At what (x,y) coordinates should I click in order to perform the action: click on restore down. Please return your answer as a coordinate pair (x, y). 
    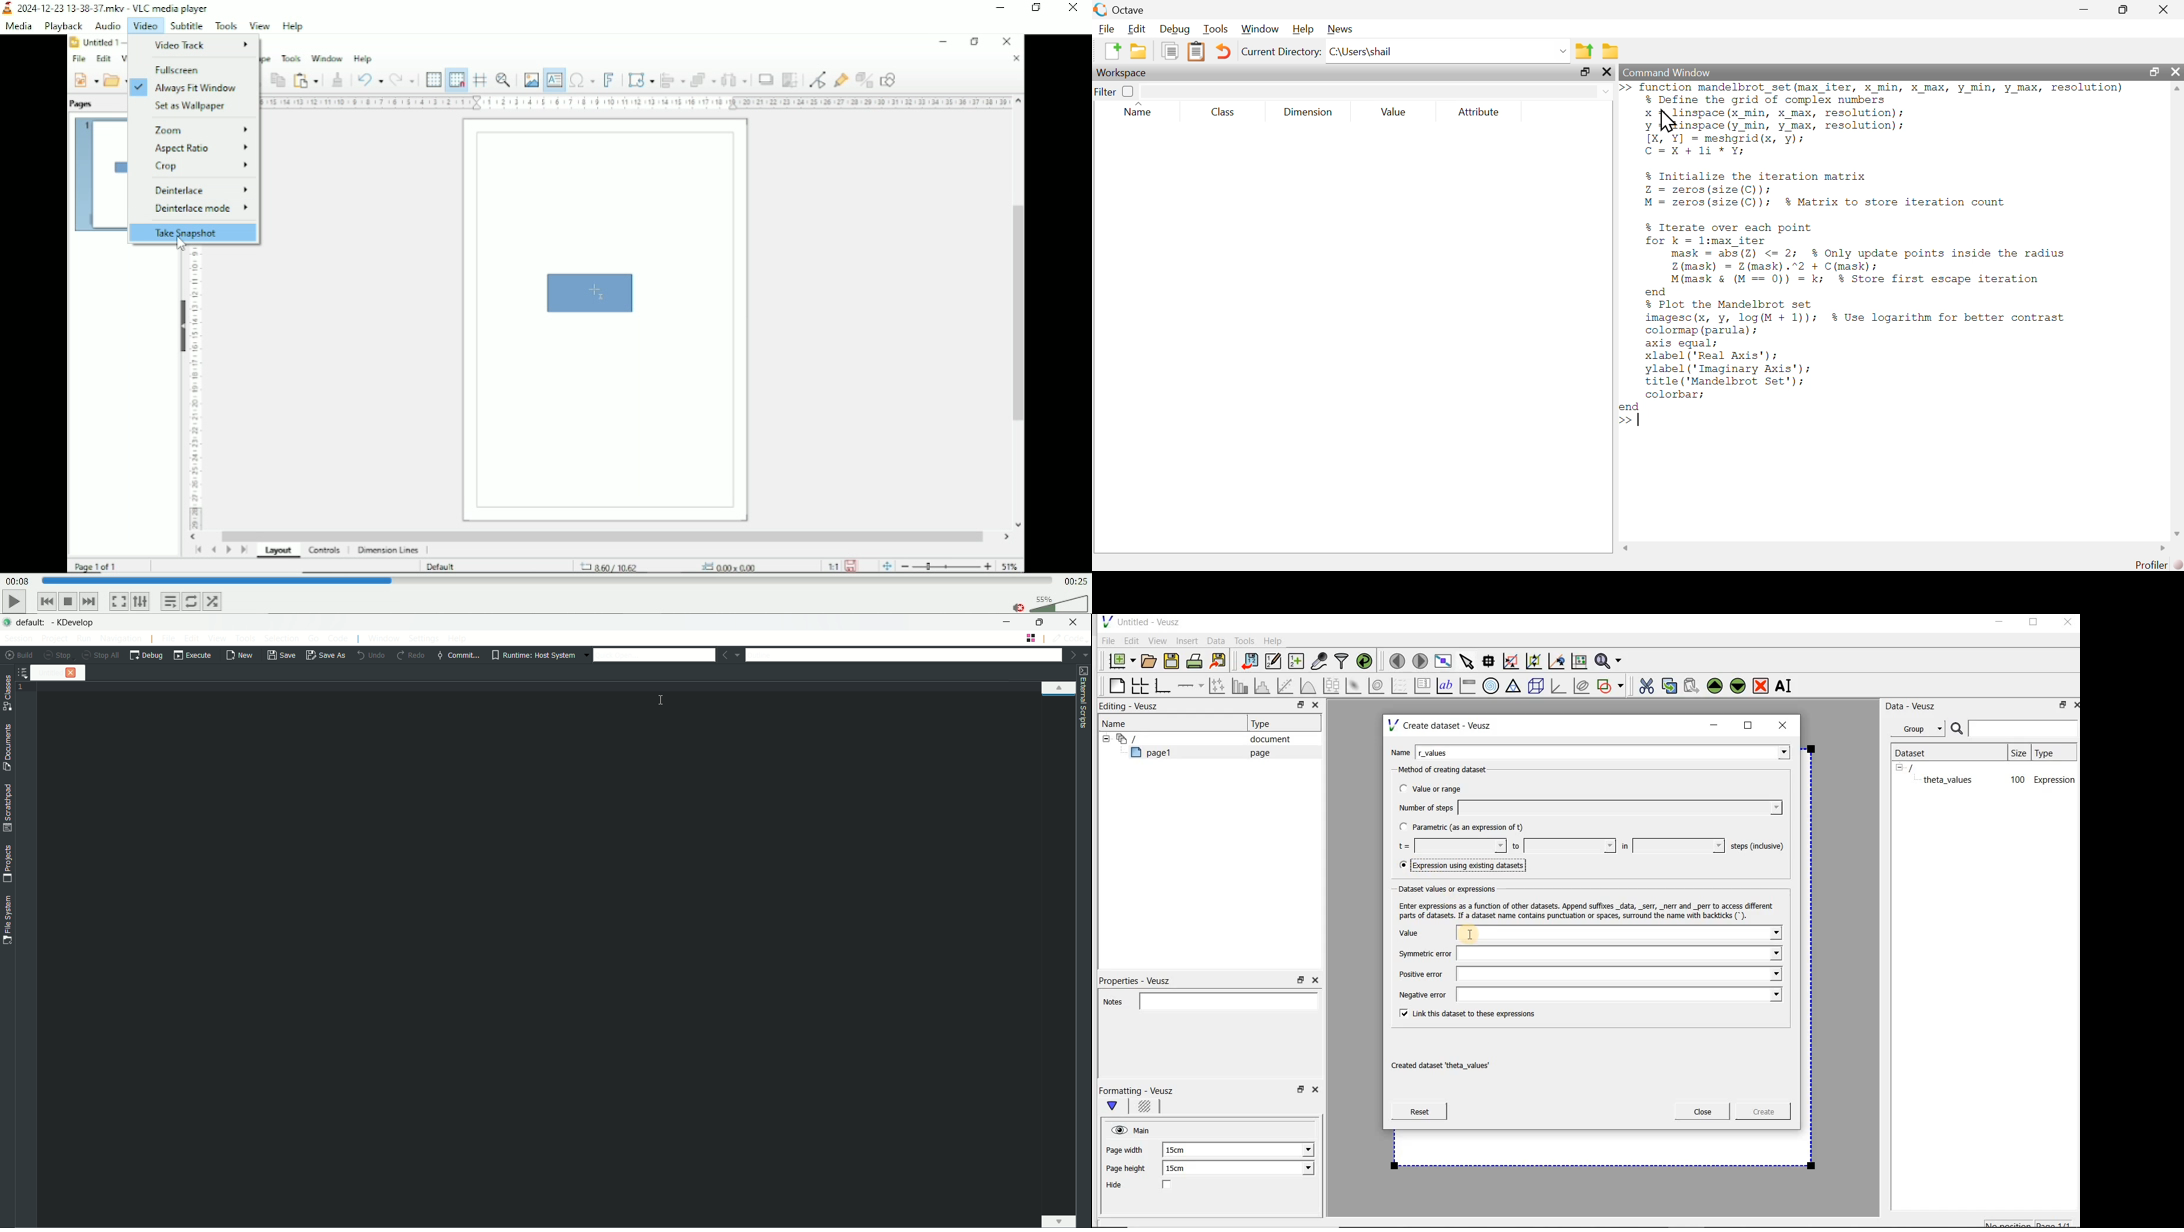
    Looking at the image, I should click on (2059, 707).